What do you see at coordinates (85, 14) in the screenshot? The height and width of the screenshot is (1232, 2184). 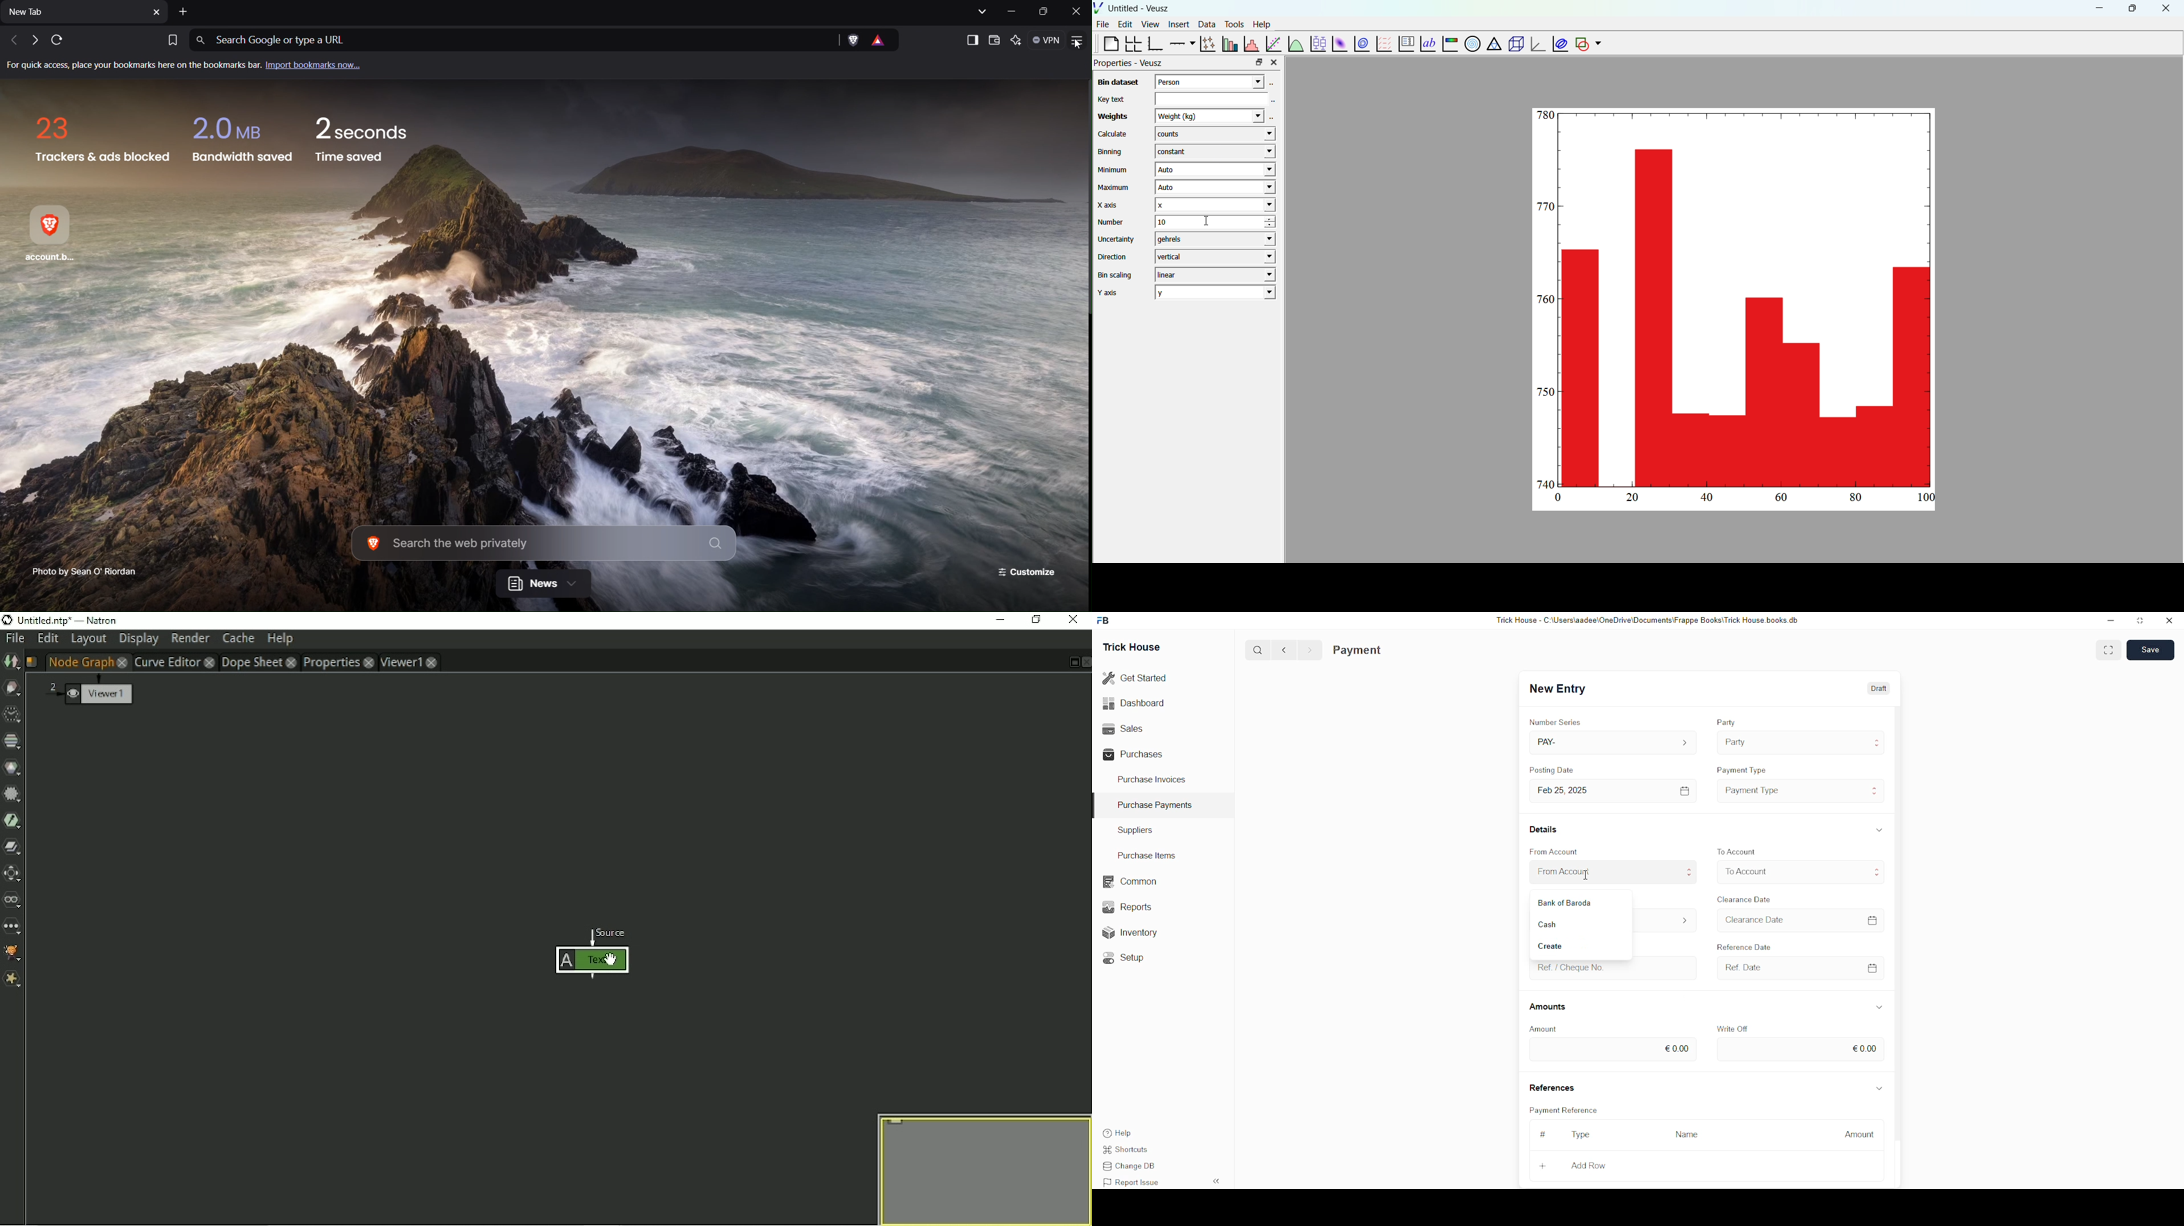 I see `New Tab` at bounding box center [85, 14].